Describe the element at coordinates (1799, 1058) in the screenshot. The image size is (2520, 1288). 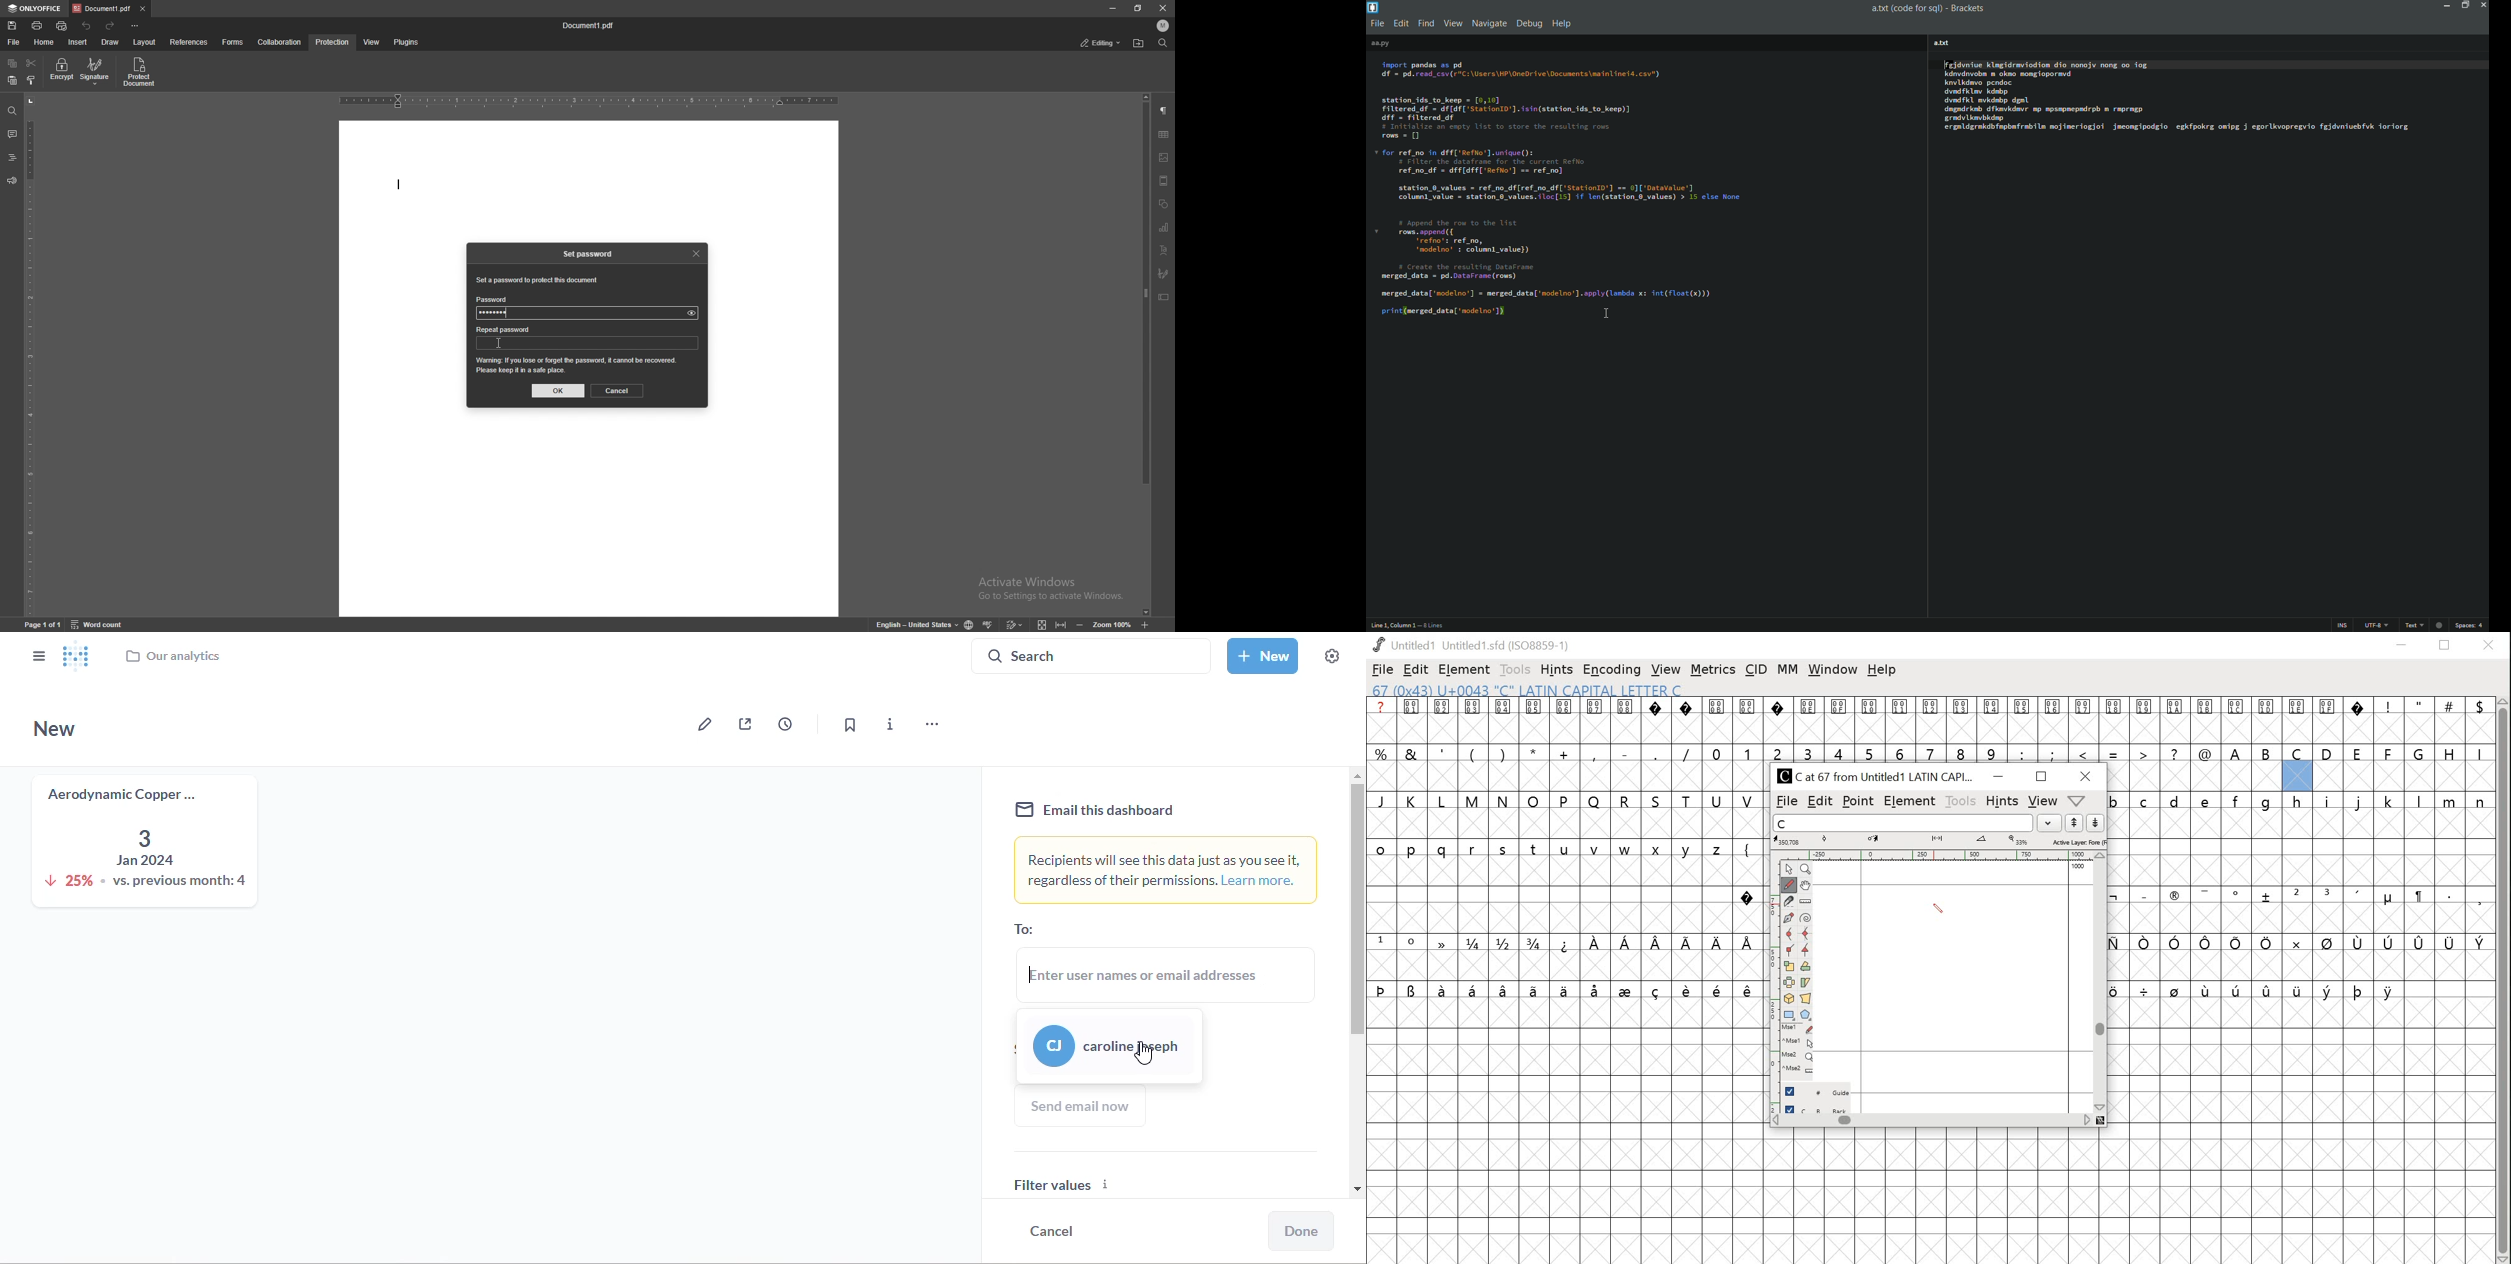
I see `mouse wheel` at that location.